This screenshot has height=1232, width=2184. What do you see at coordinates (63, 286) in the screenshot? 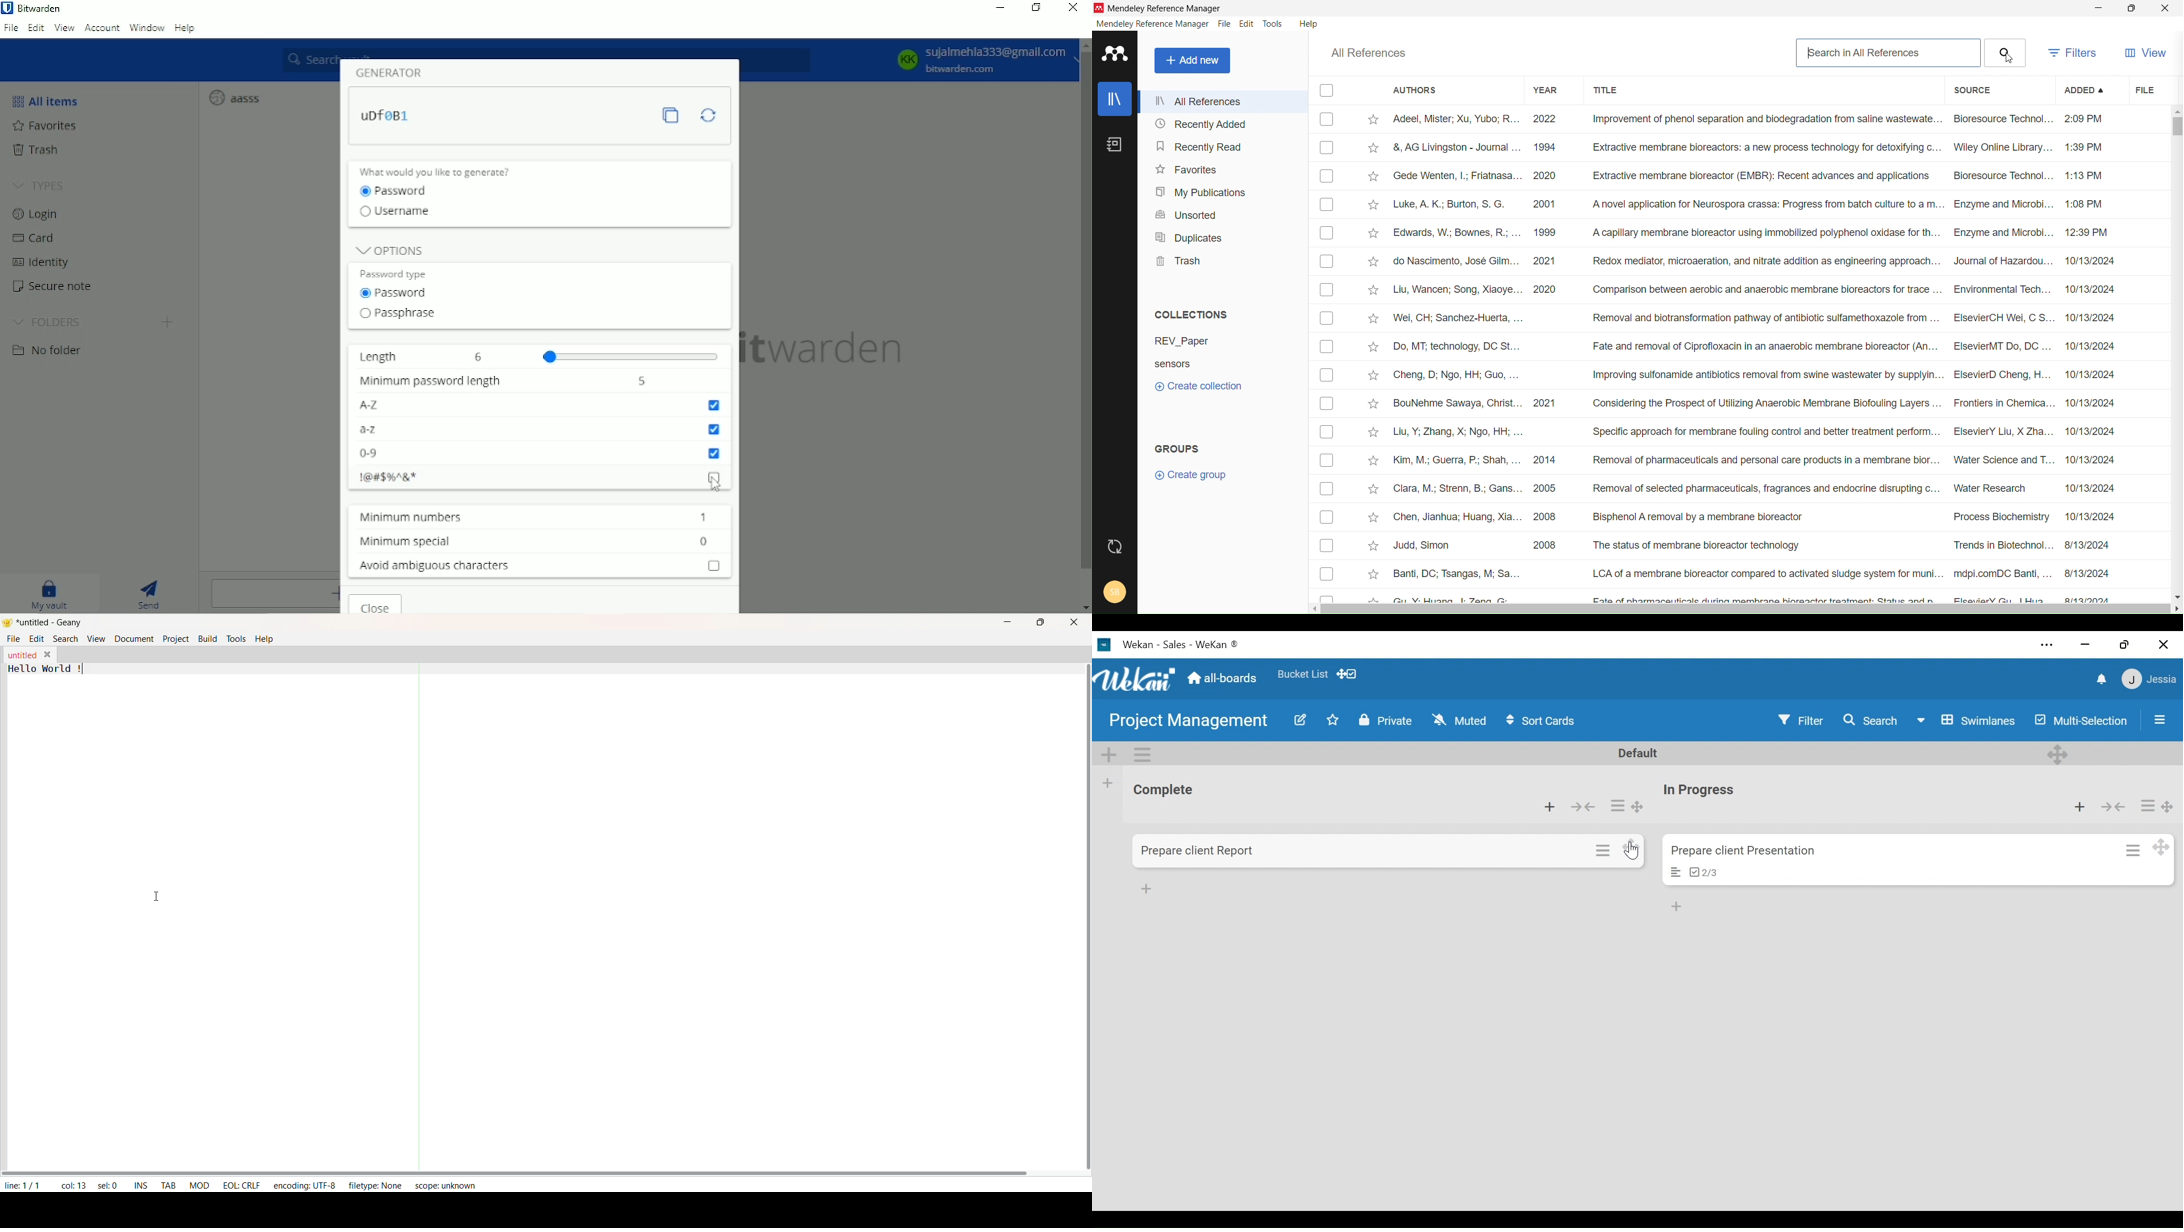
I see `Secure note` at bounding box center [63, 286].